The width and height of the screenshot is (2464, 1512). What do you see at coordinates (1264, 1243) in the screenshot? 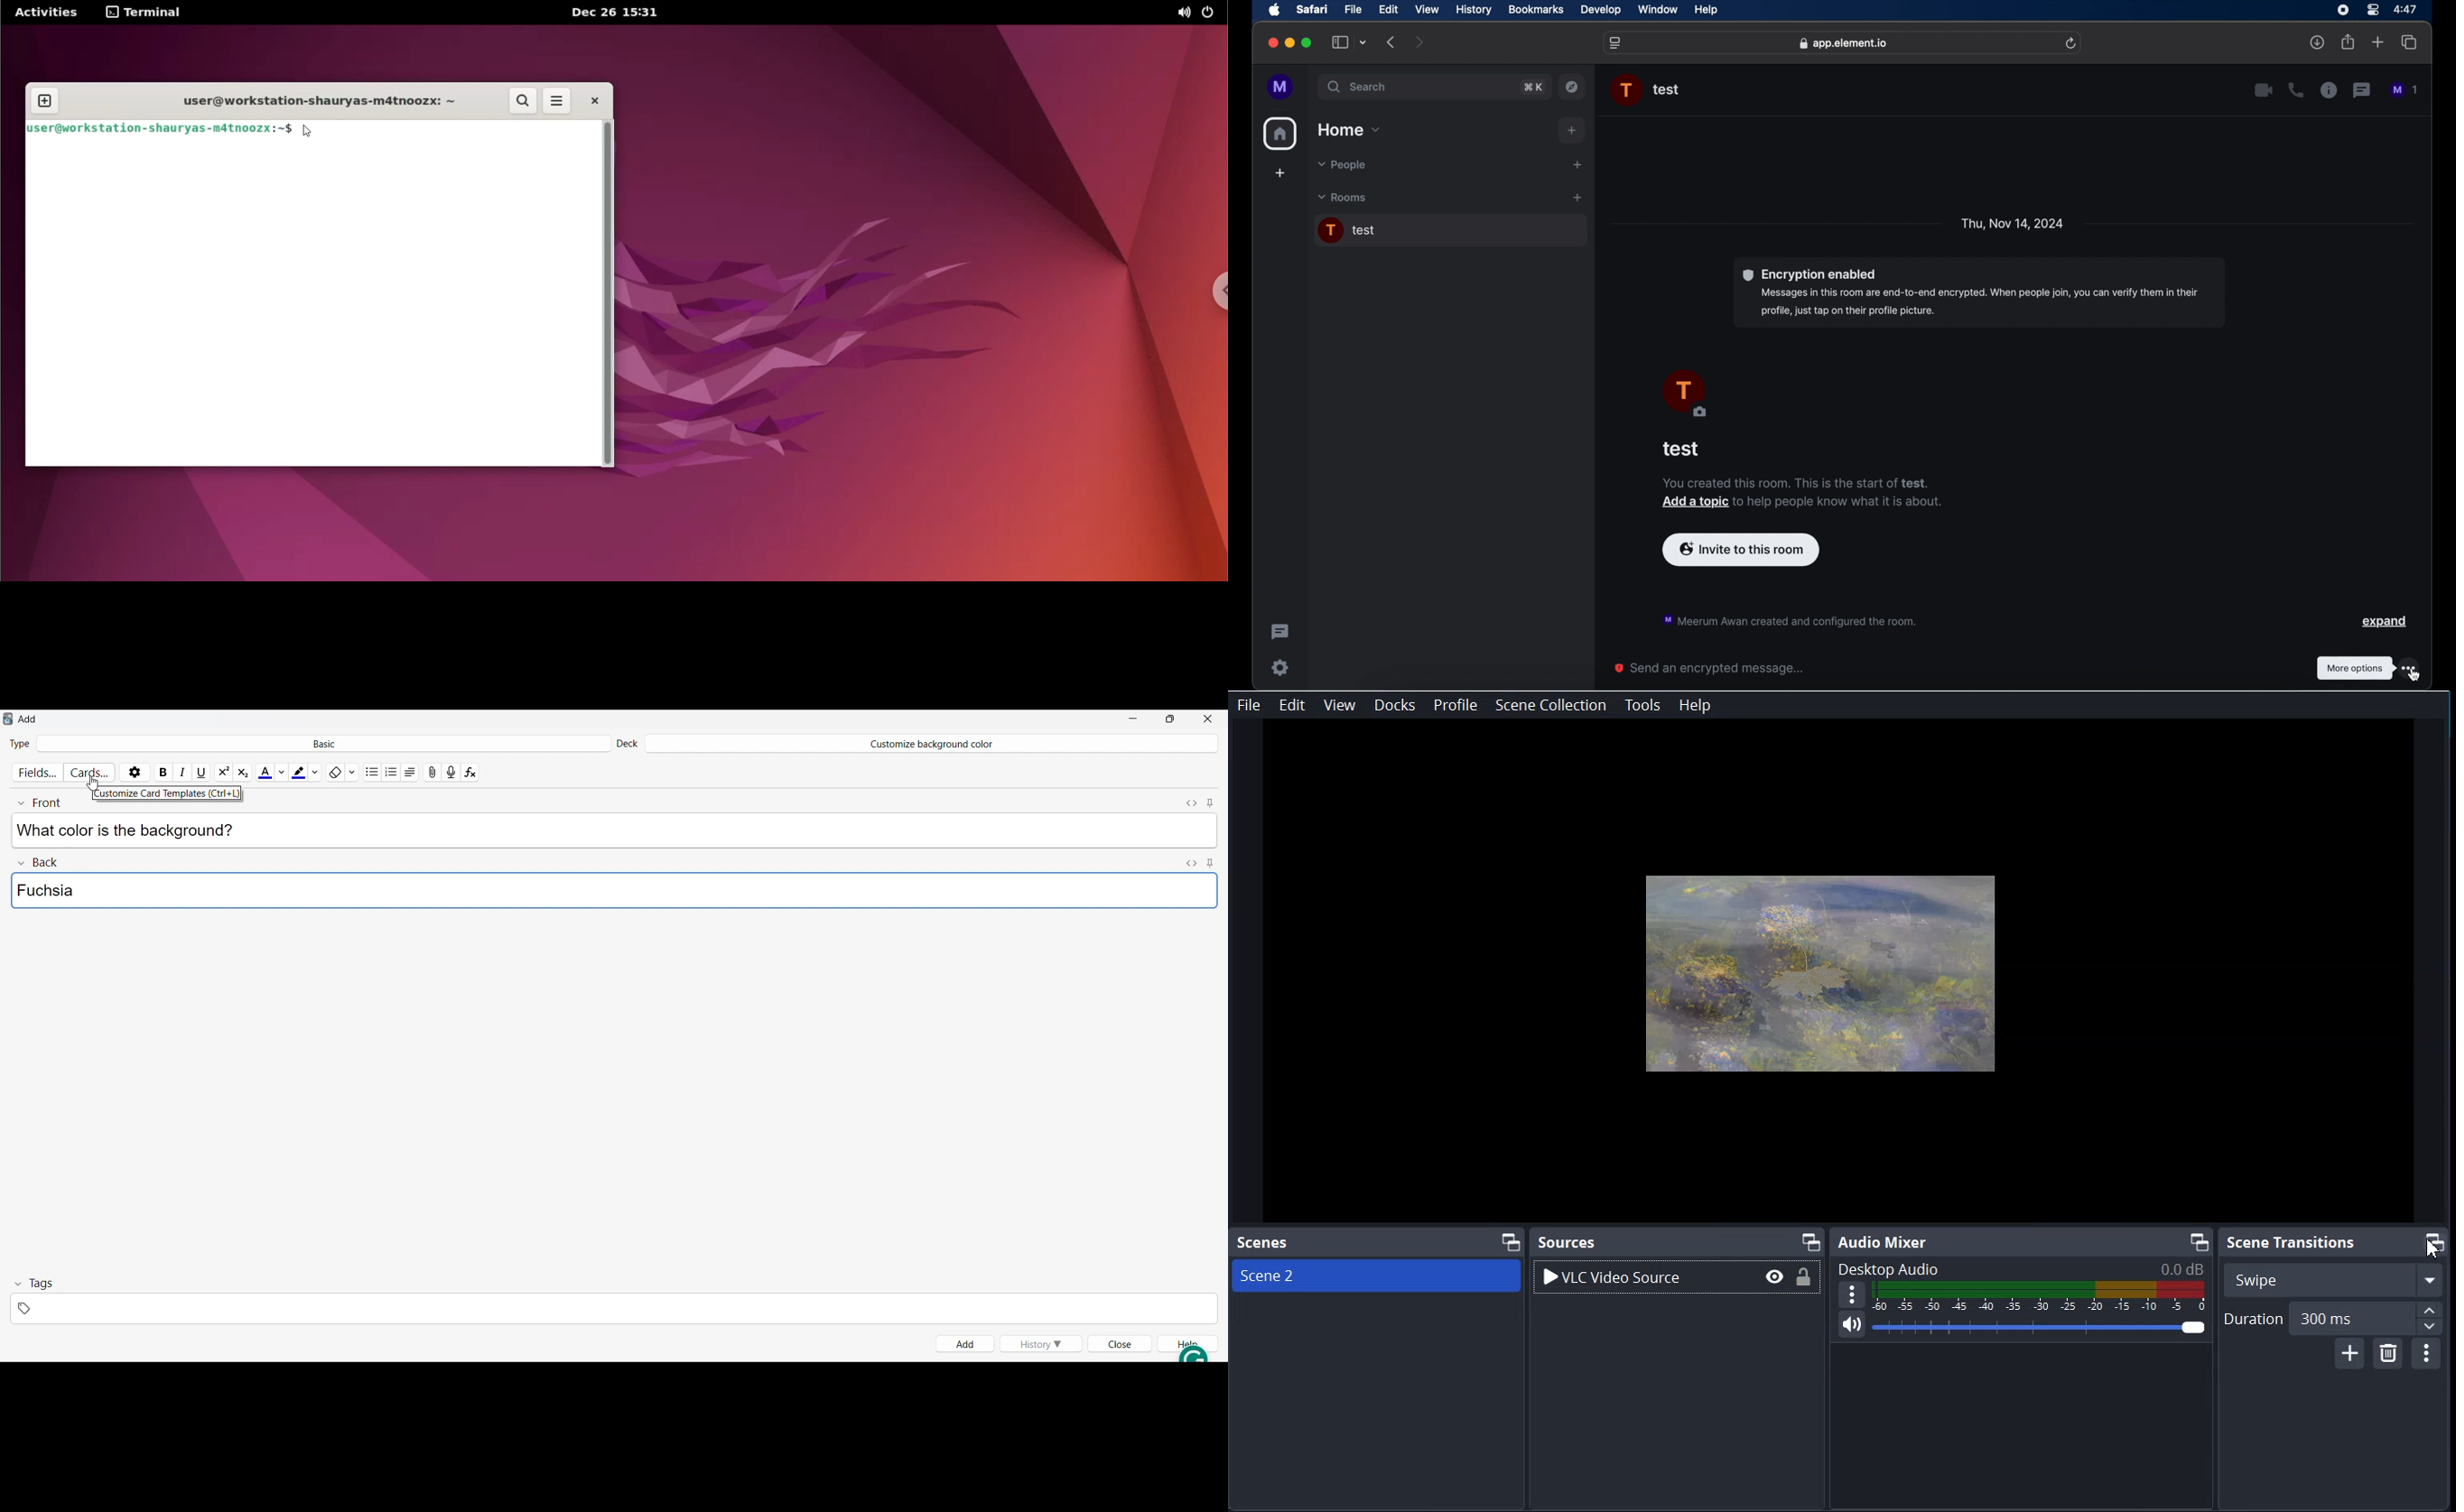
I see `Scene` at bounding box center [1264, 1243].